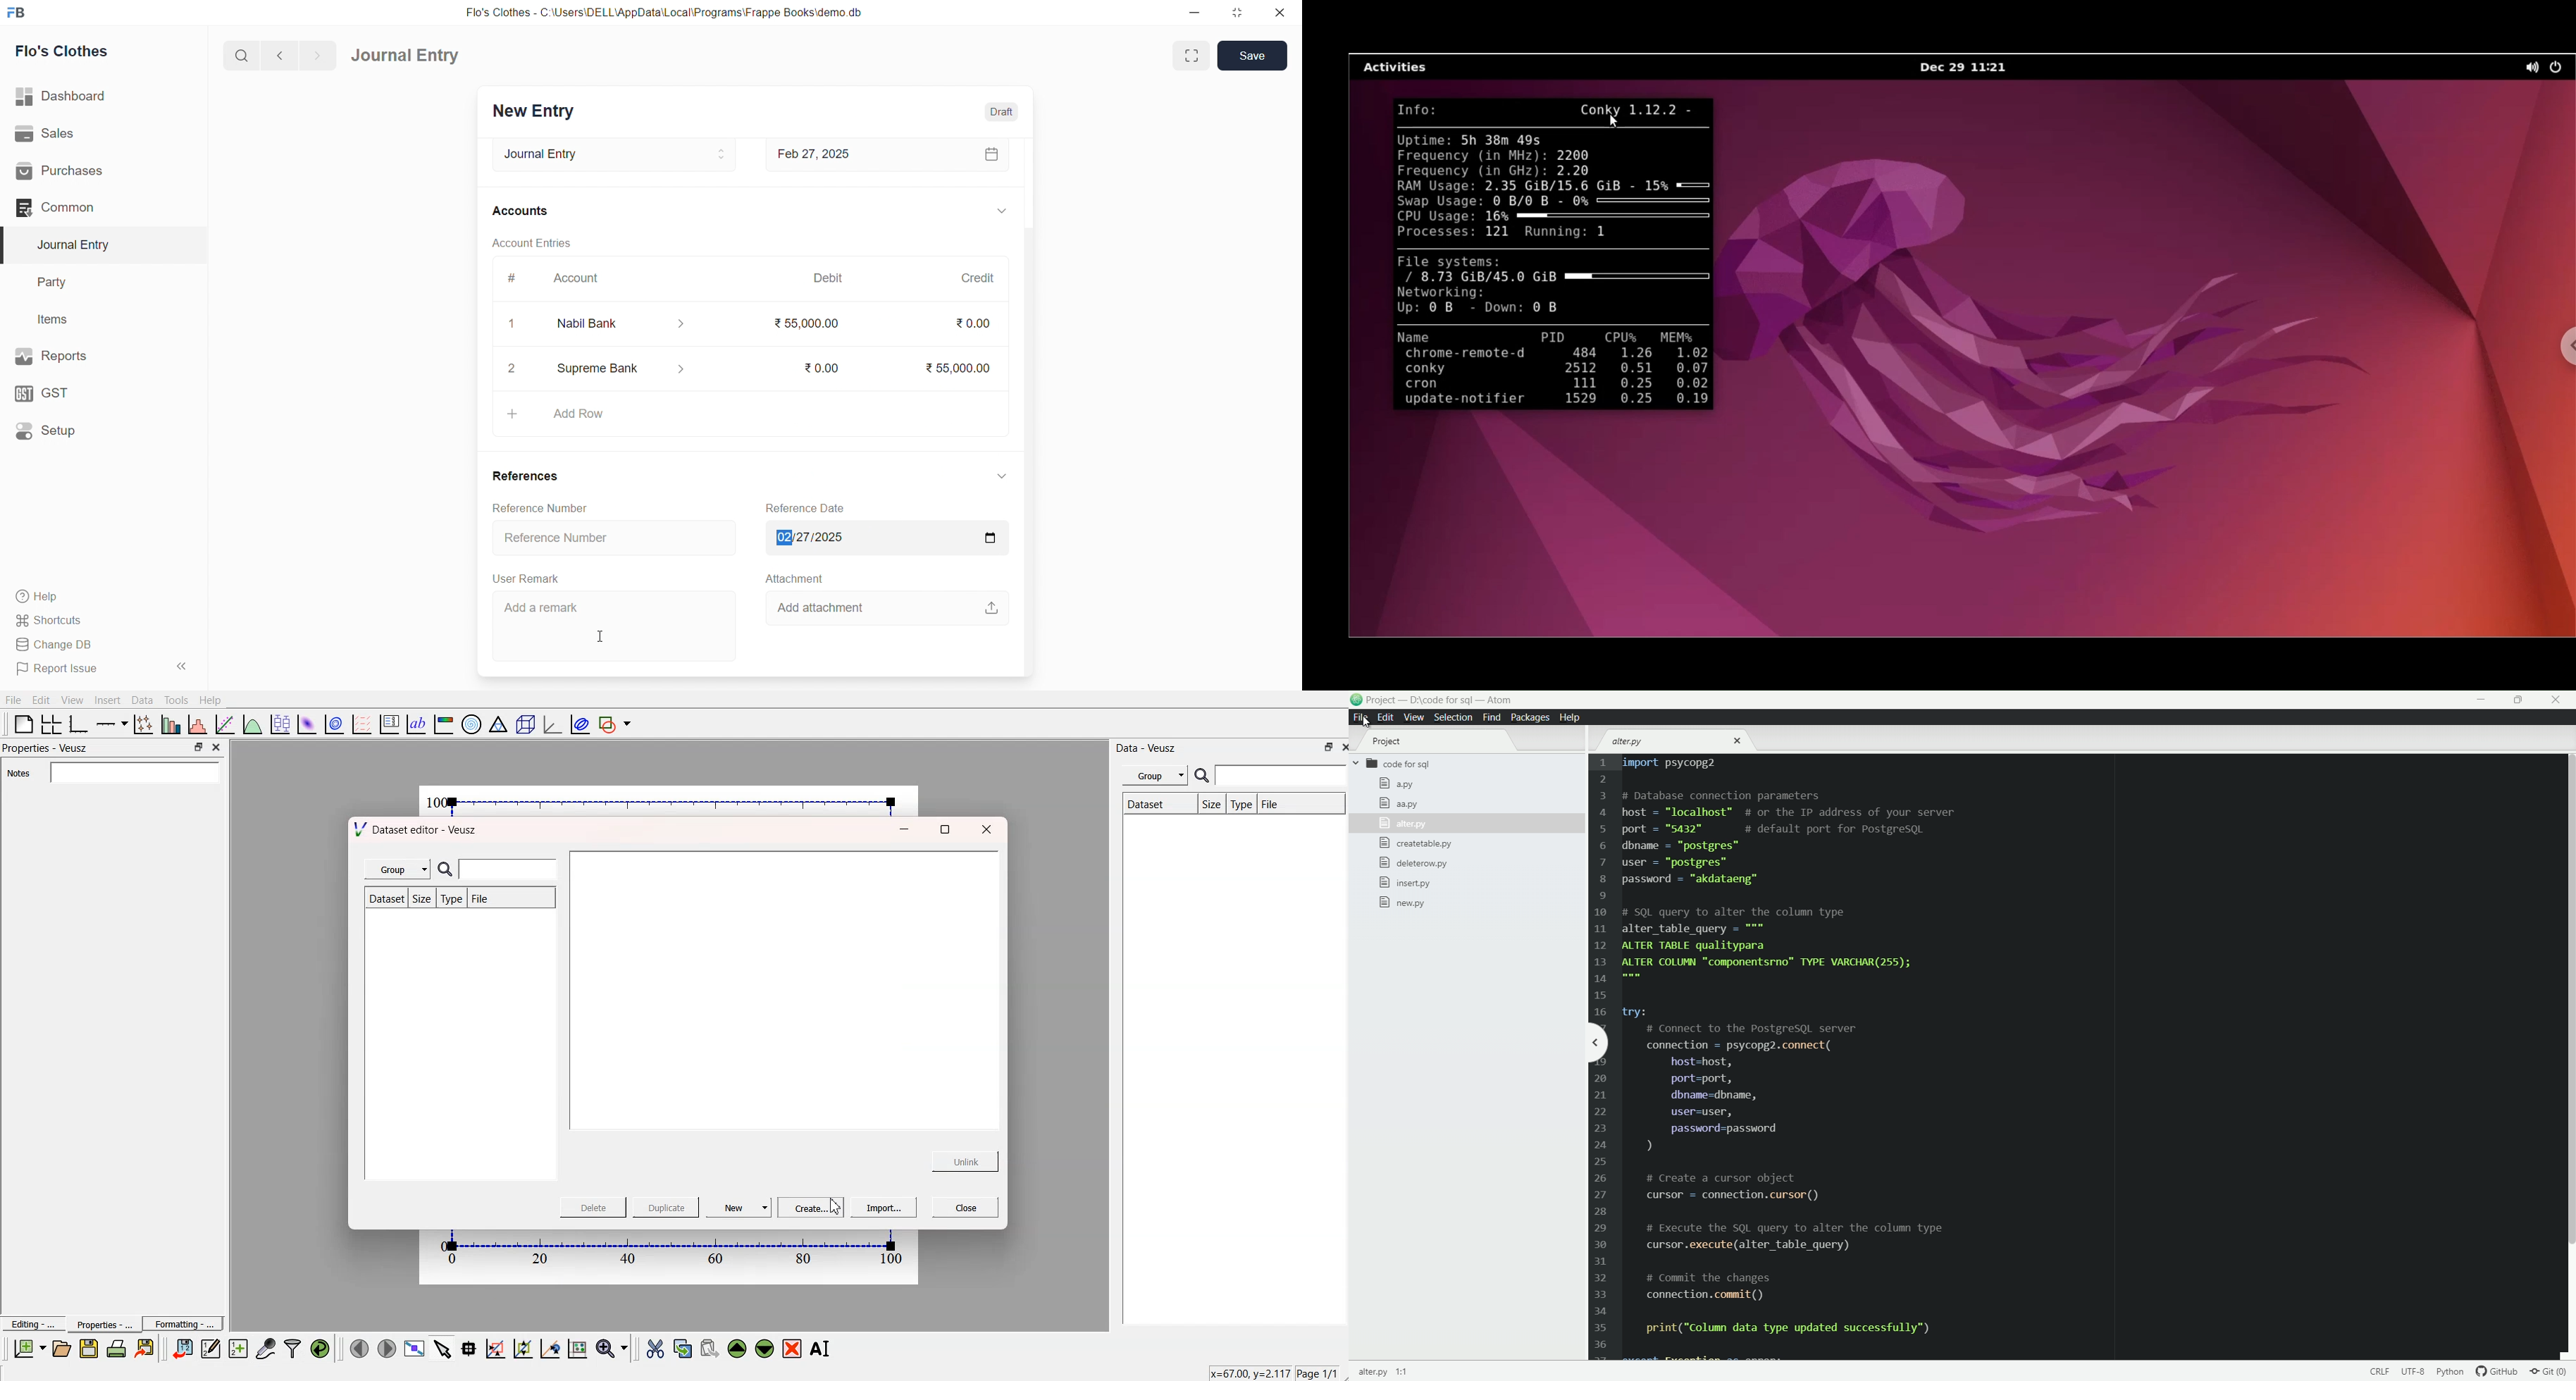  What do you see at coordinates (977, 275) in the screenshot?
I see `Credit` at bounding box center [977, 275].